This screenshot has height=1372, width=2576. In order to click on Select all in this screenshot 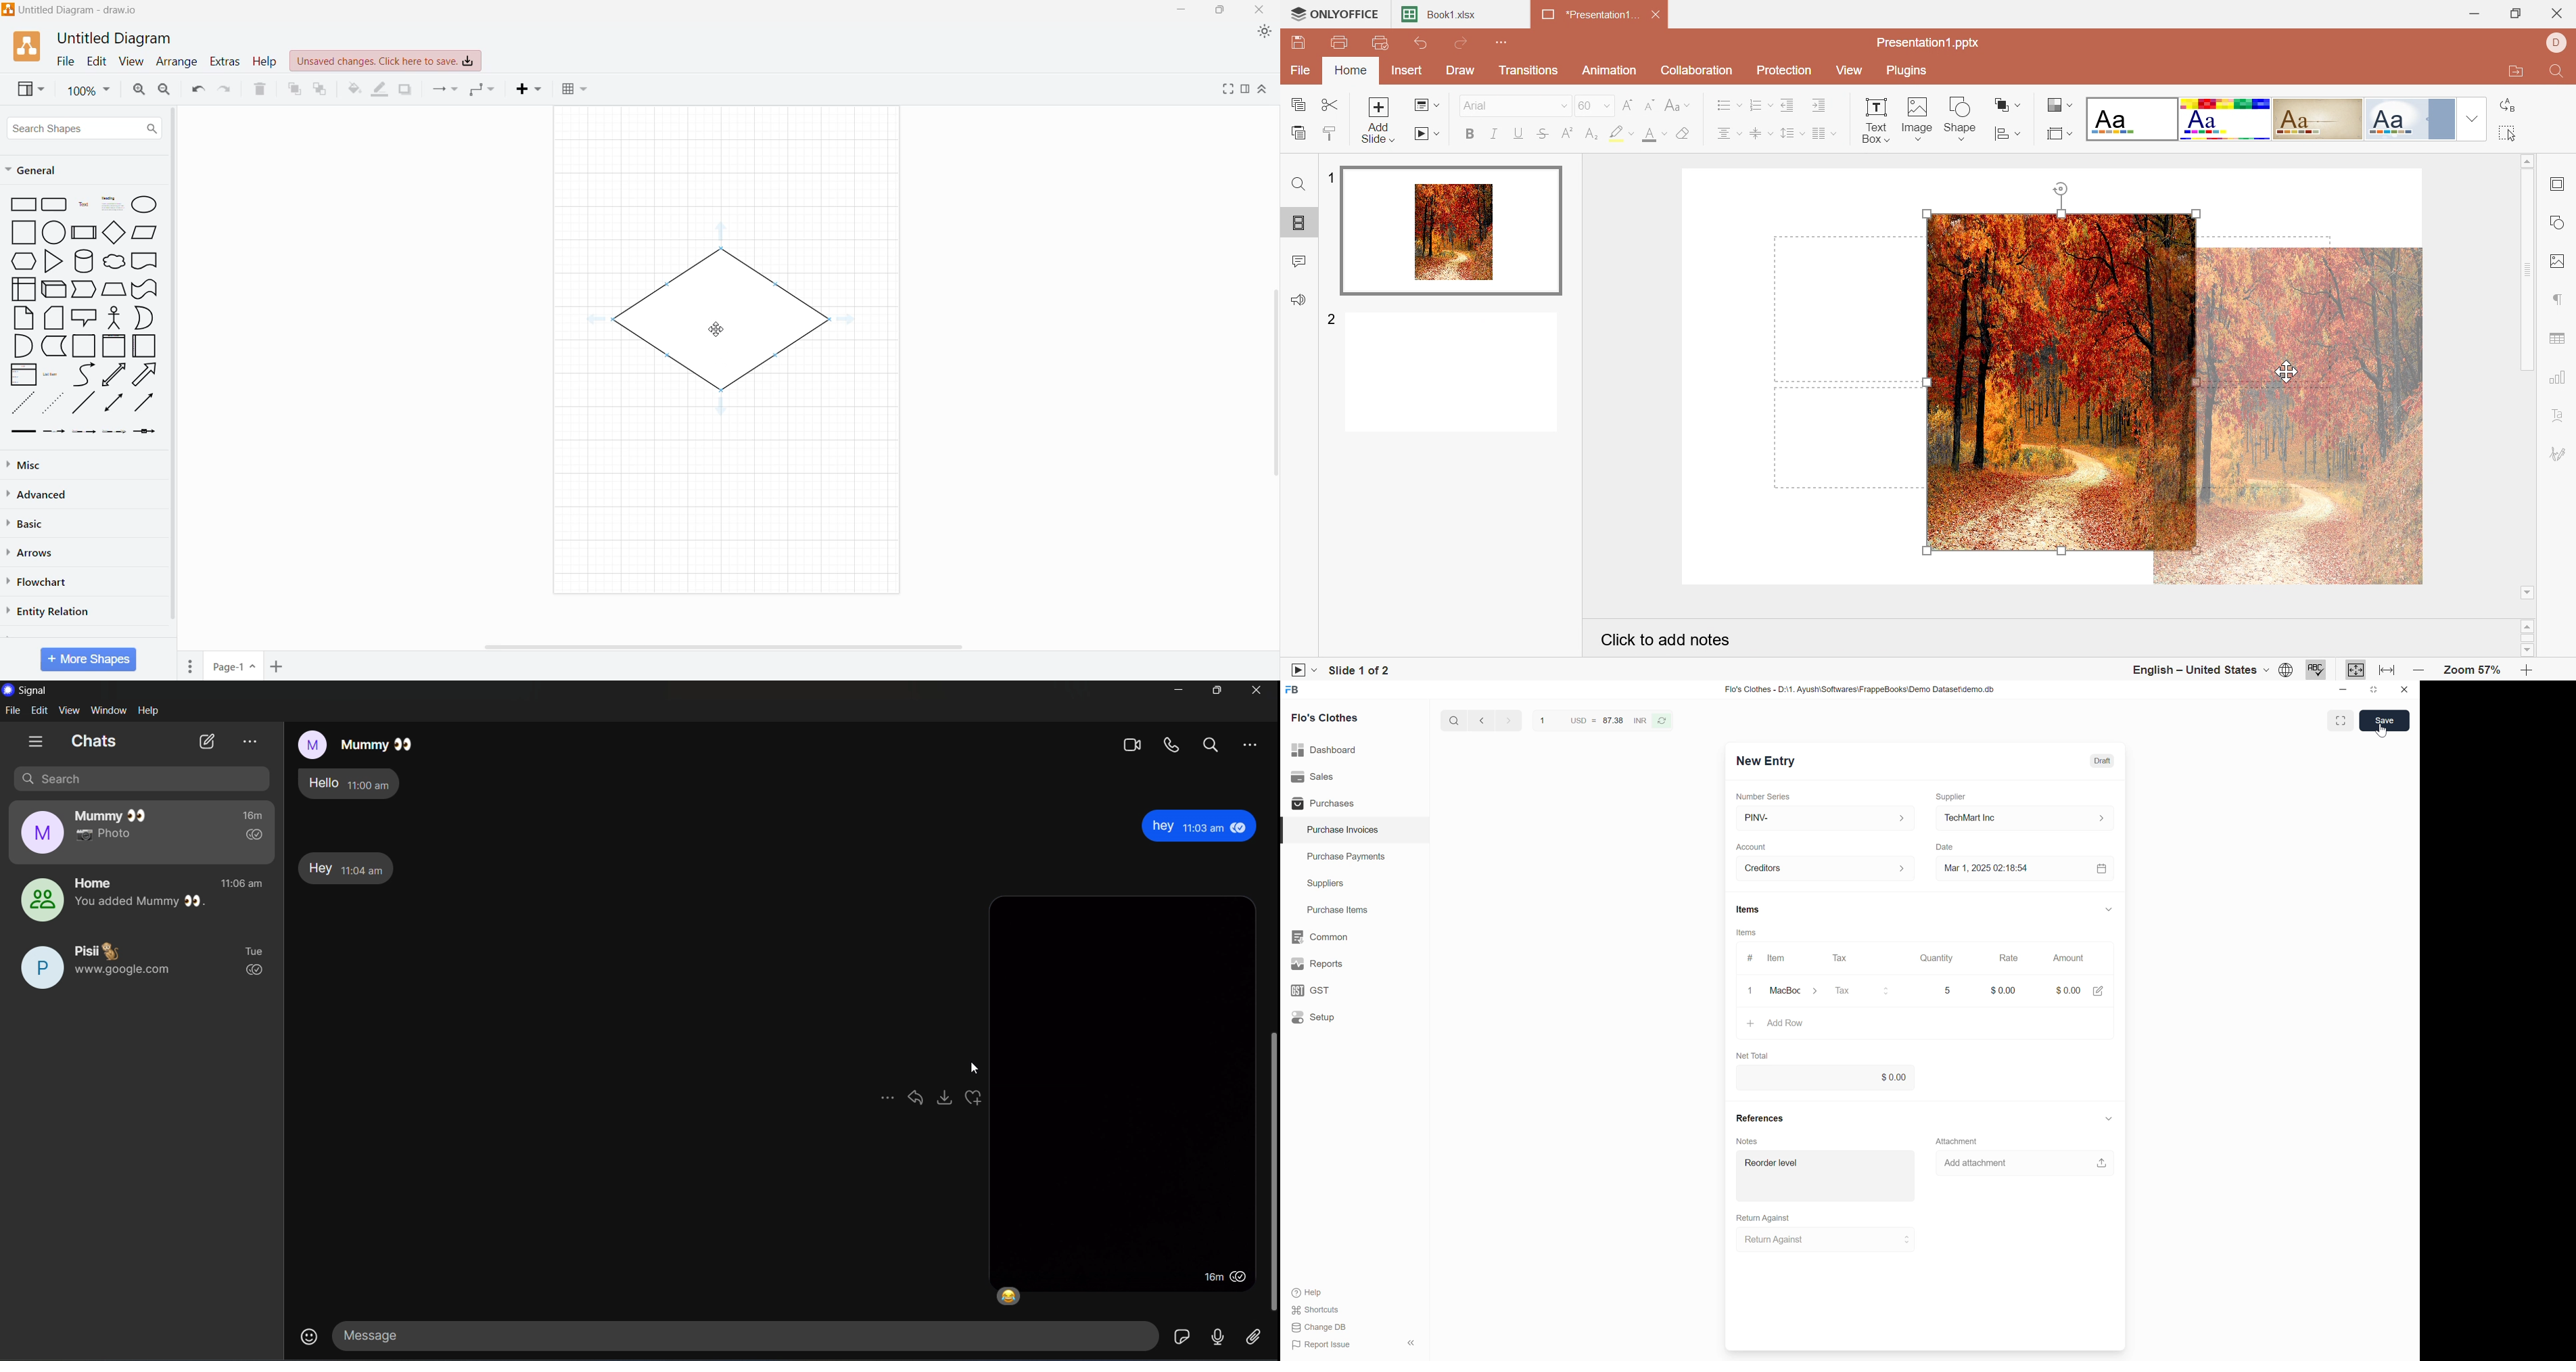, I will do `click(2507, 135)`.